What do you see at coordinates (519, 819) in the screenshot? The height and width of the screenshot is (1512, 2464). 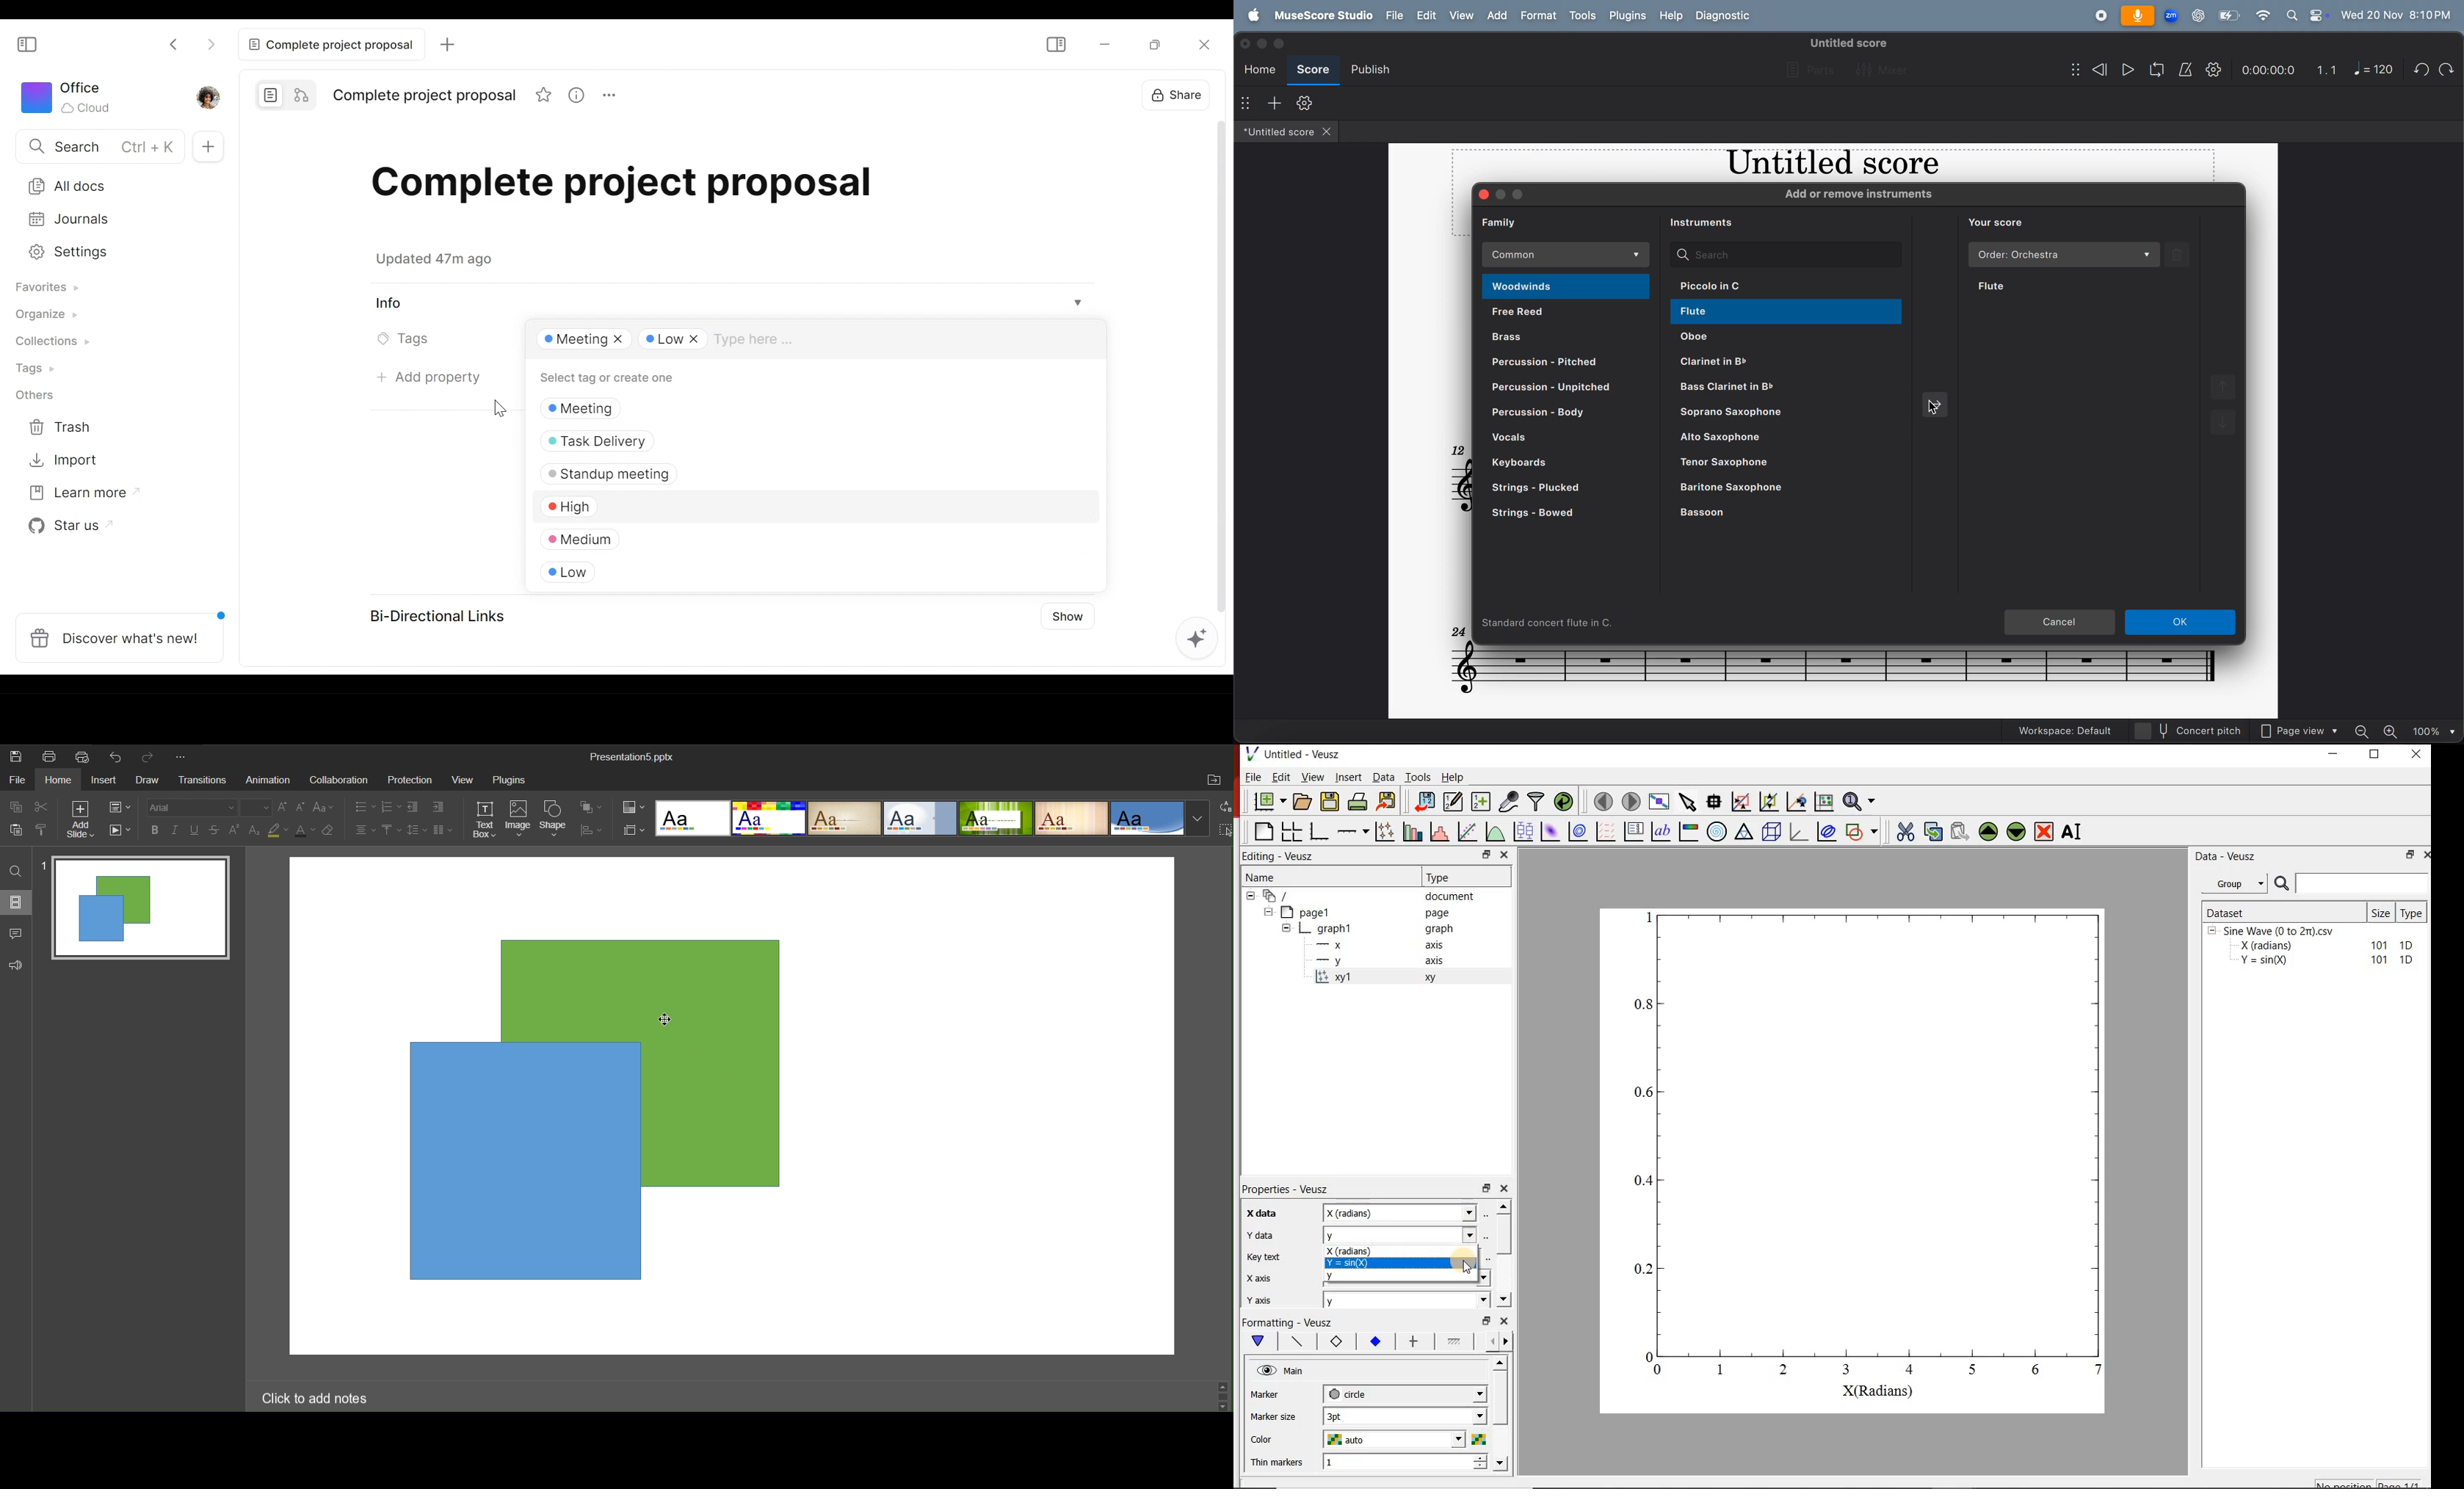 I see `Image` at bounding box center [519, 819].